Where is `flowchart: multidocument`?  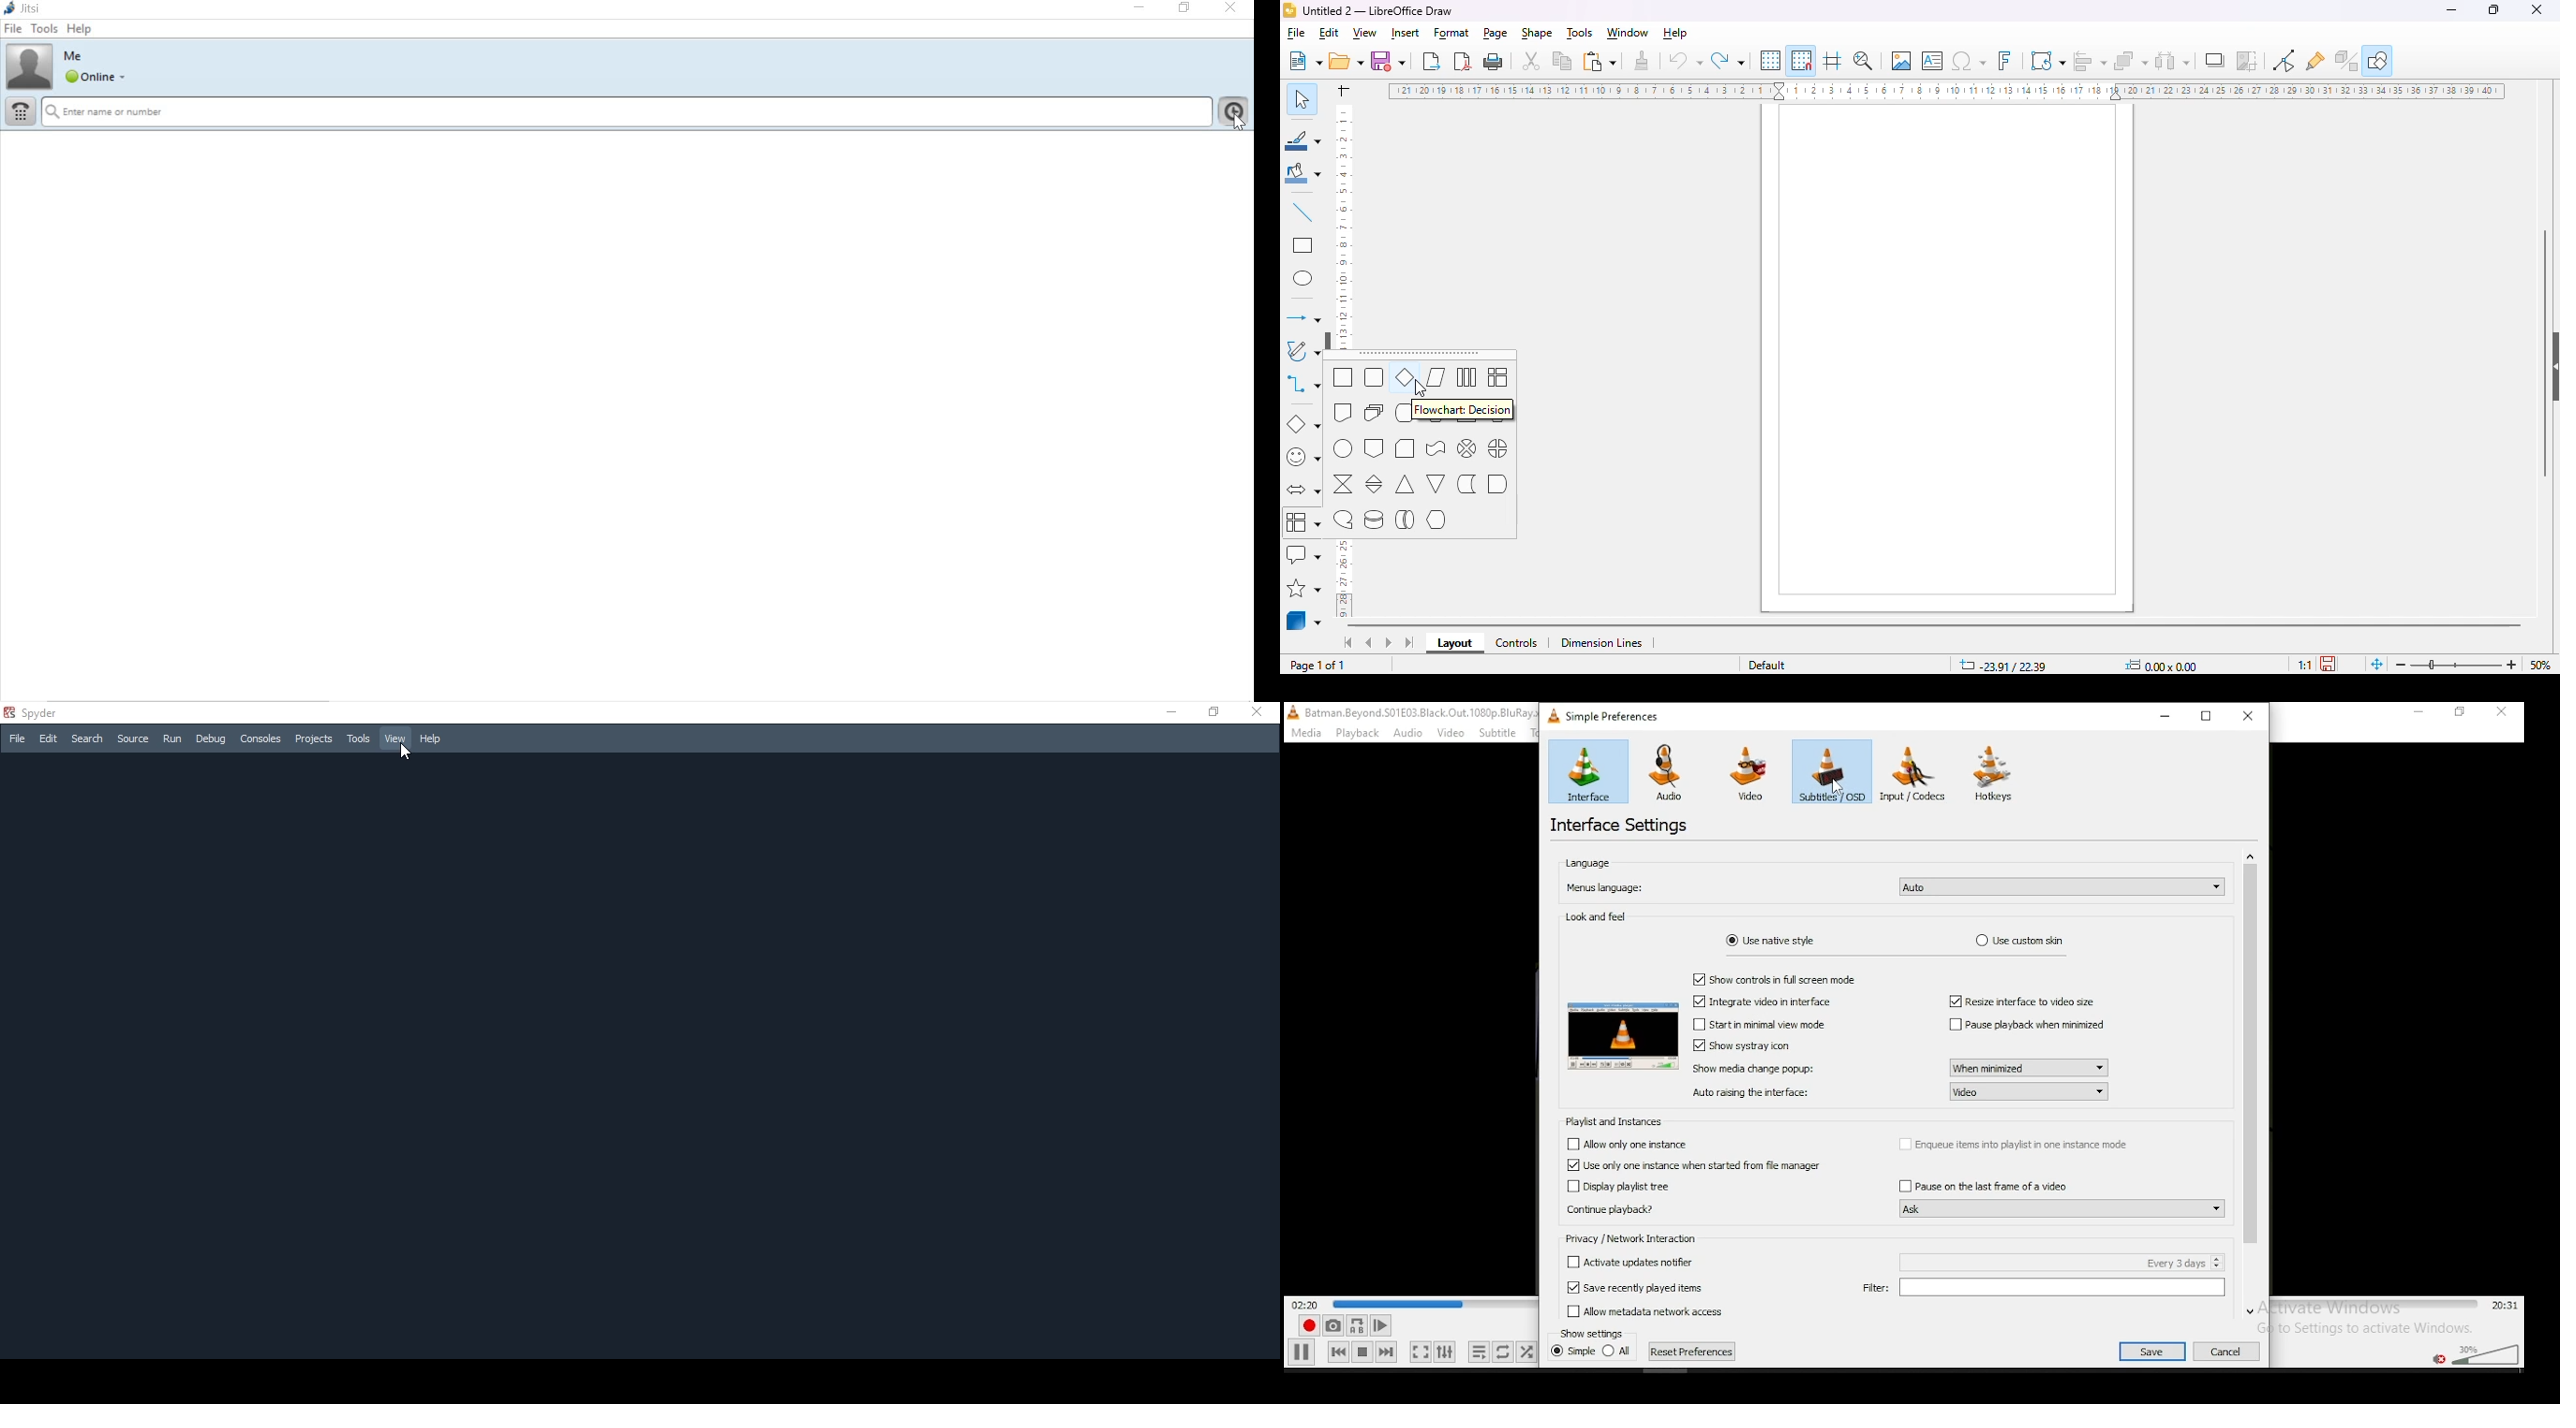
flowchart: multidocument is located at coordinates (1376, 412).